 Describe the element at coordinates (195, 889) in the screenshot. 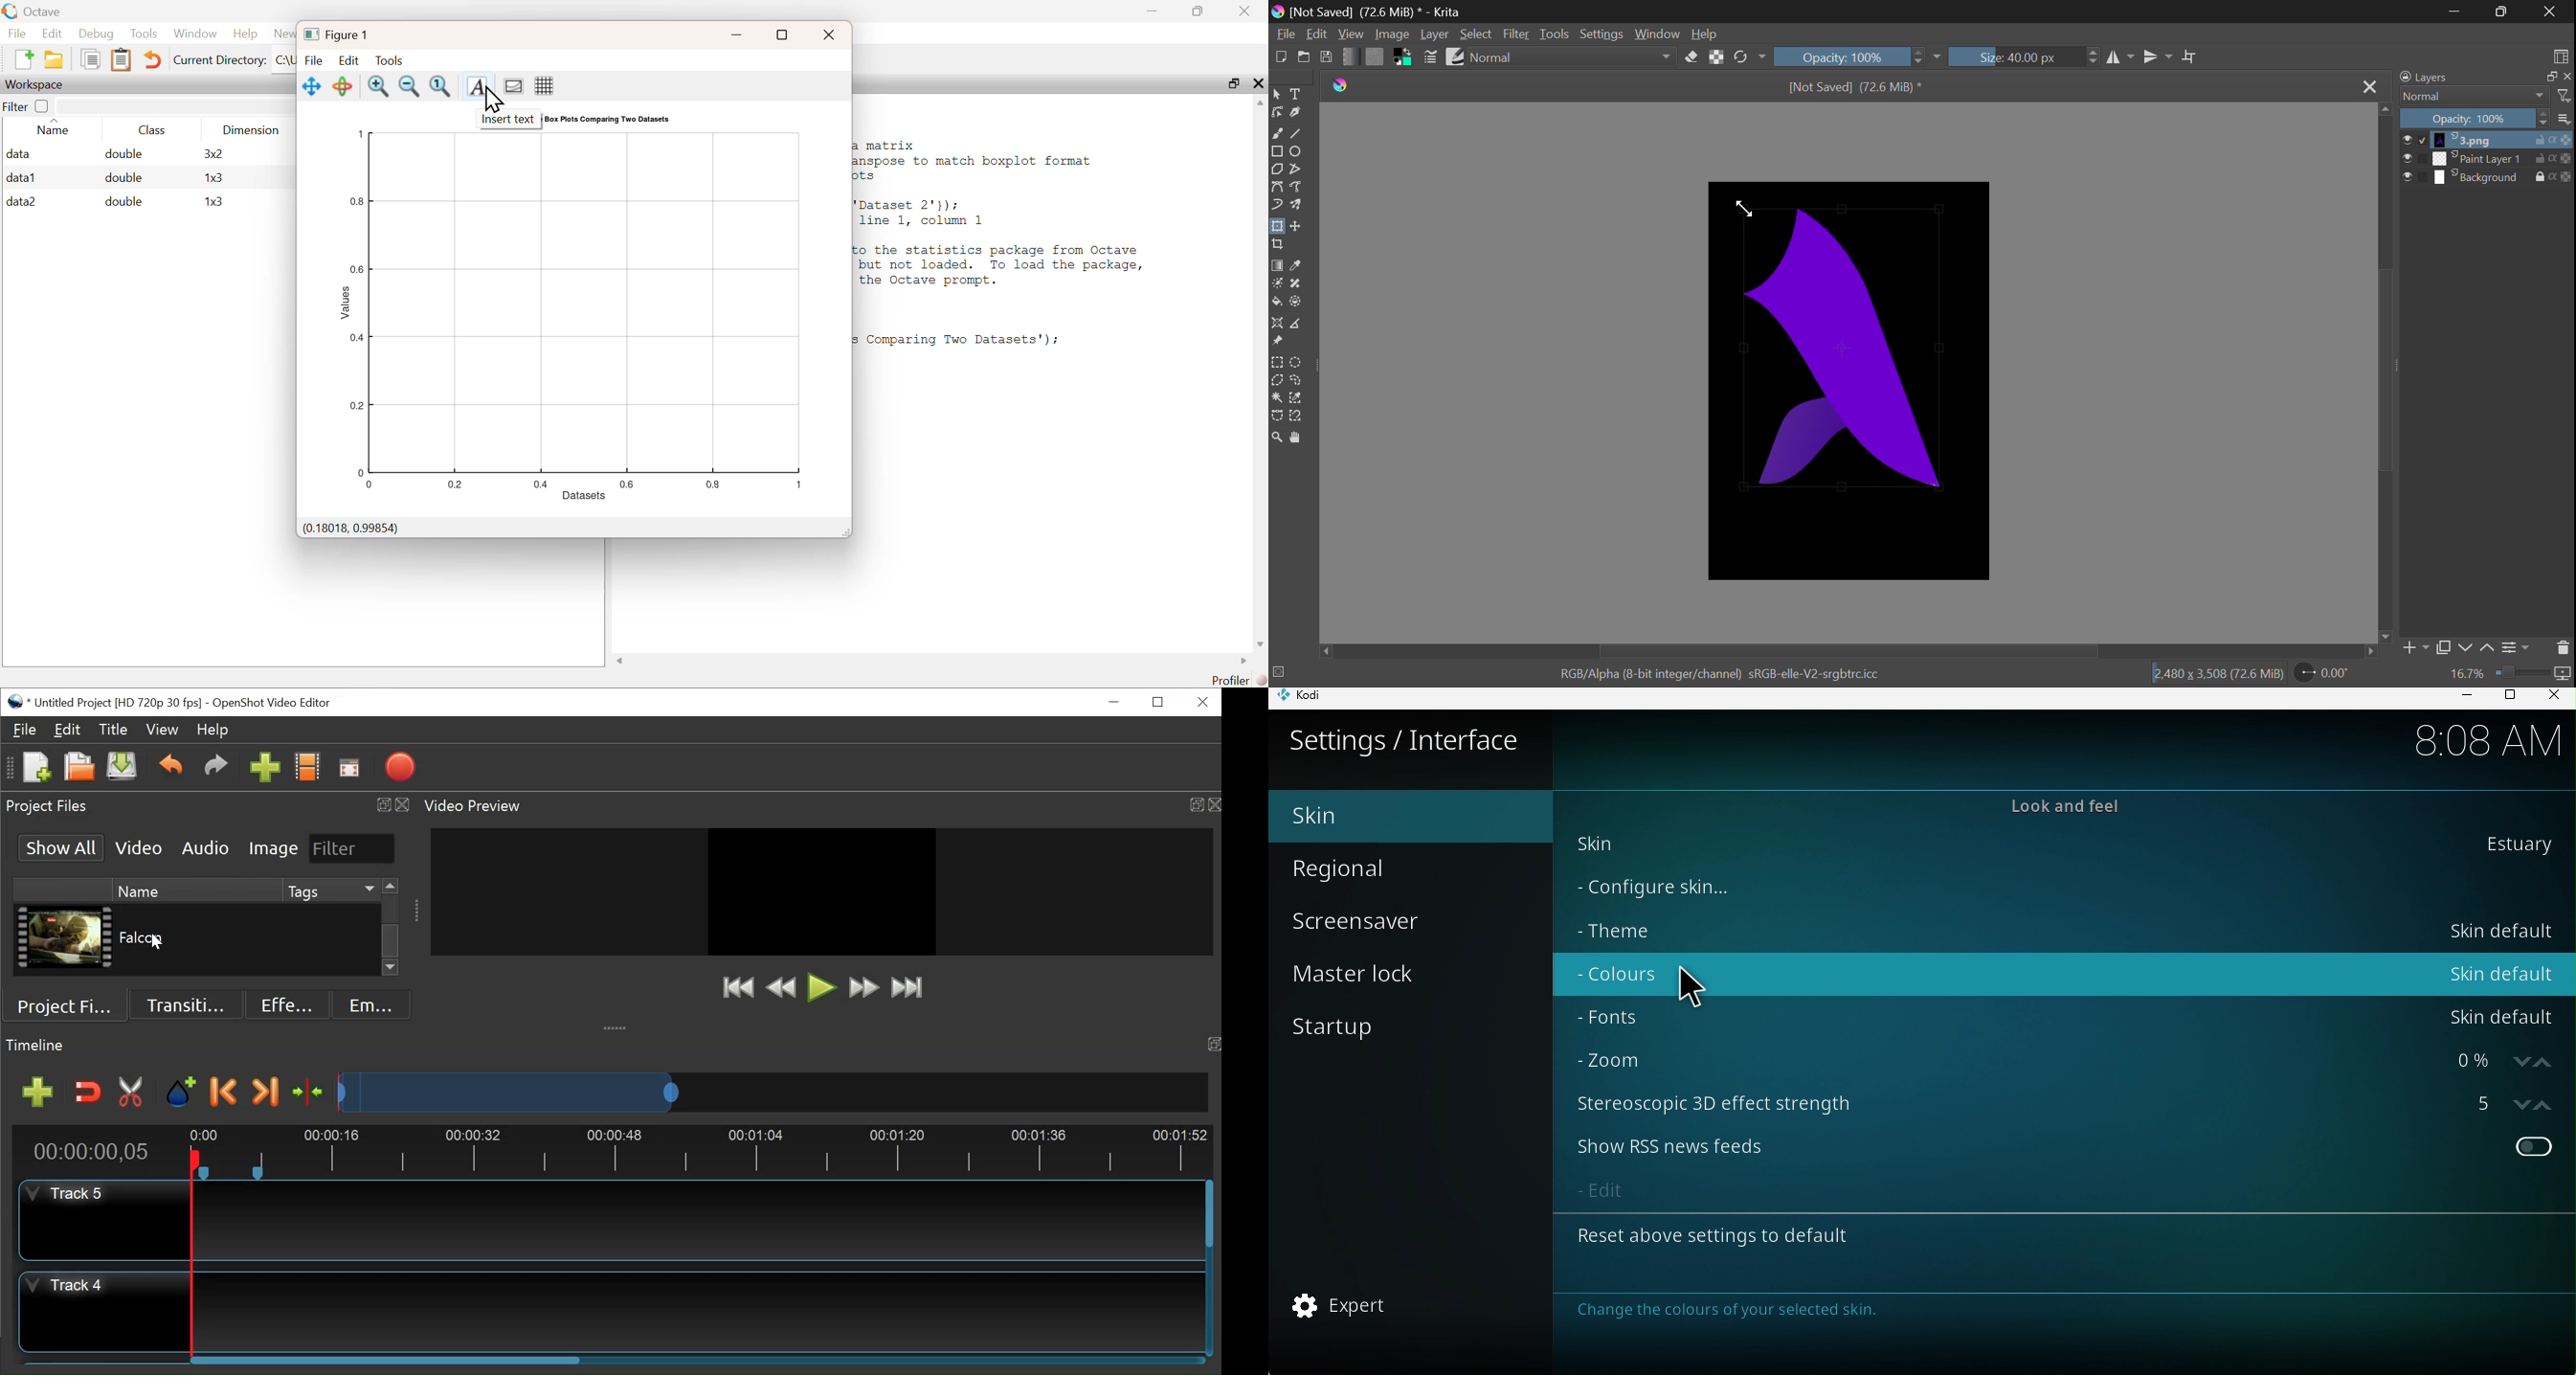

I see `Name` at that location.